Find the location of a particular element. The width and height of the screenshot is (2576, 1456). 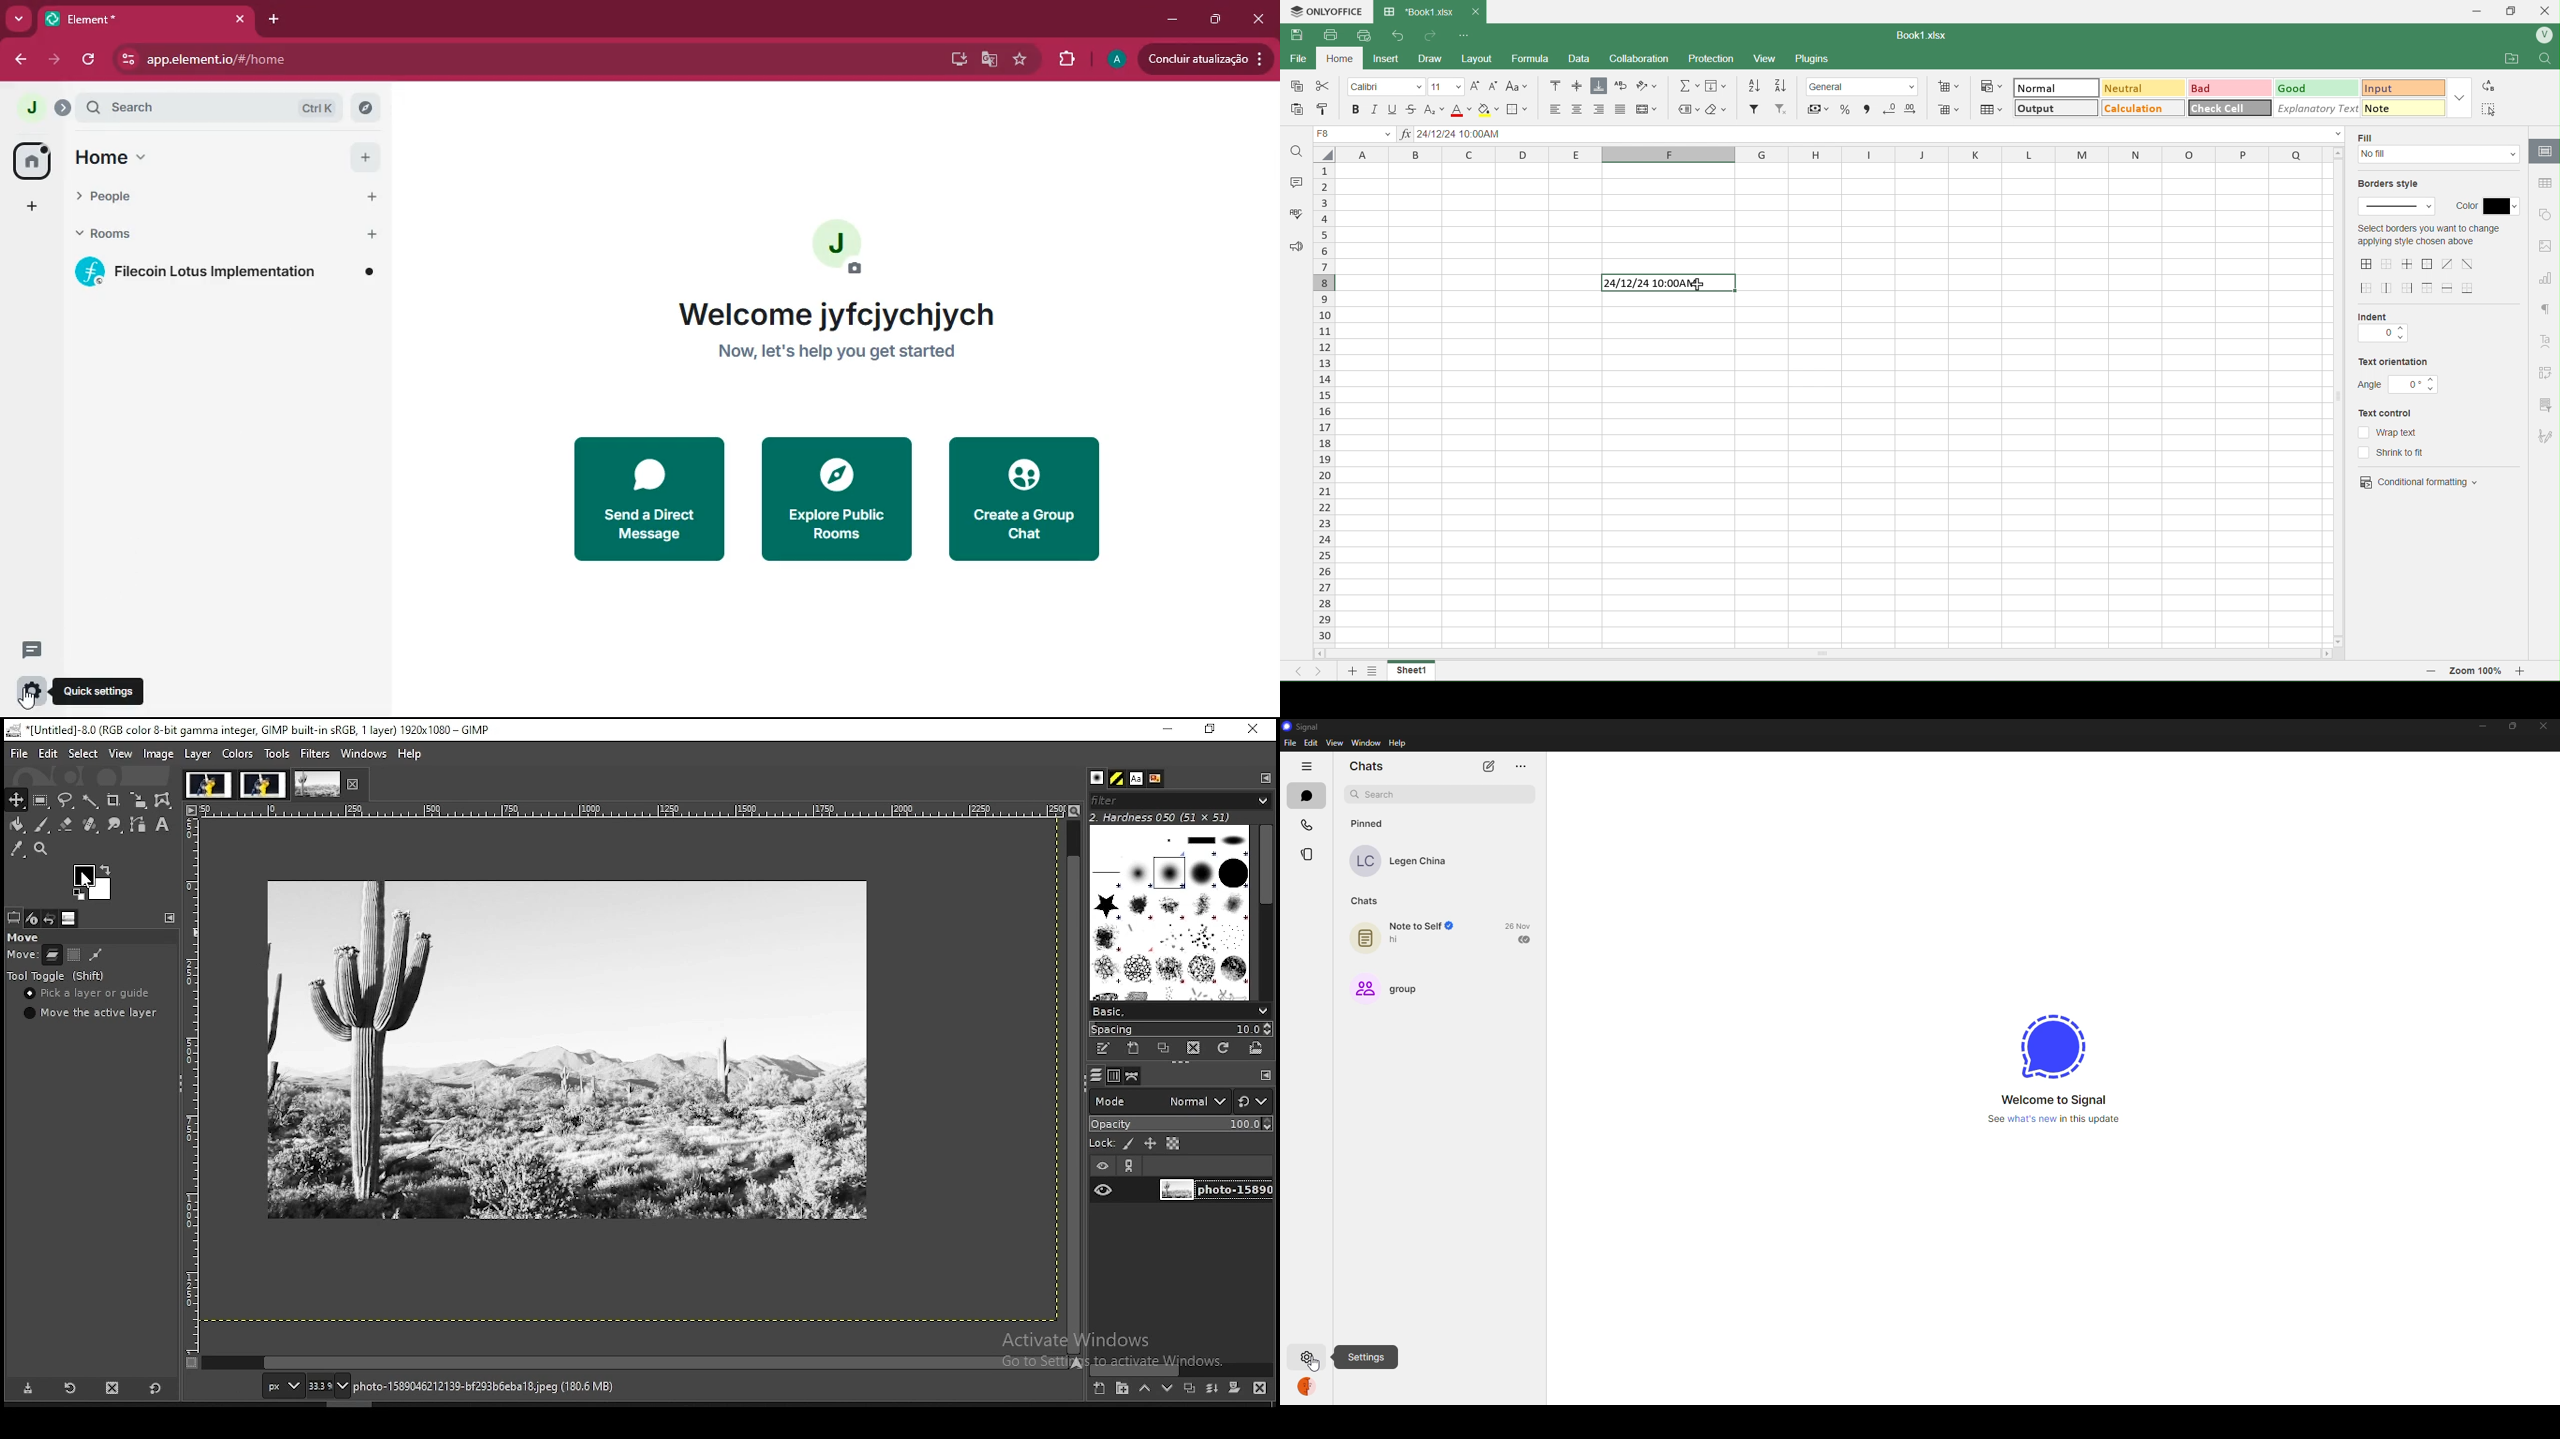

delete this layer is located at coordinates (1260, 1387).